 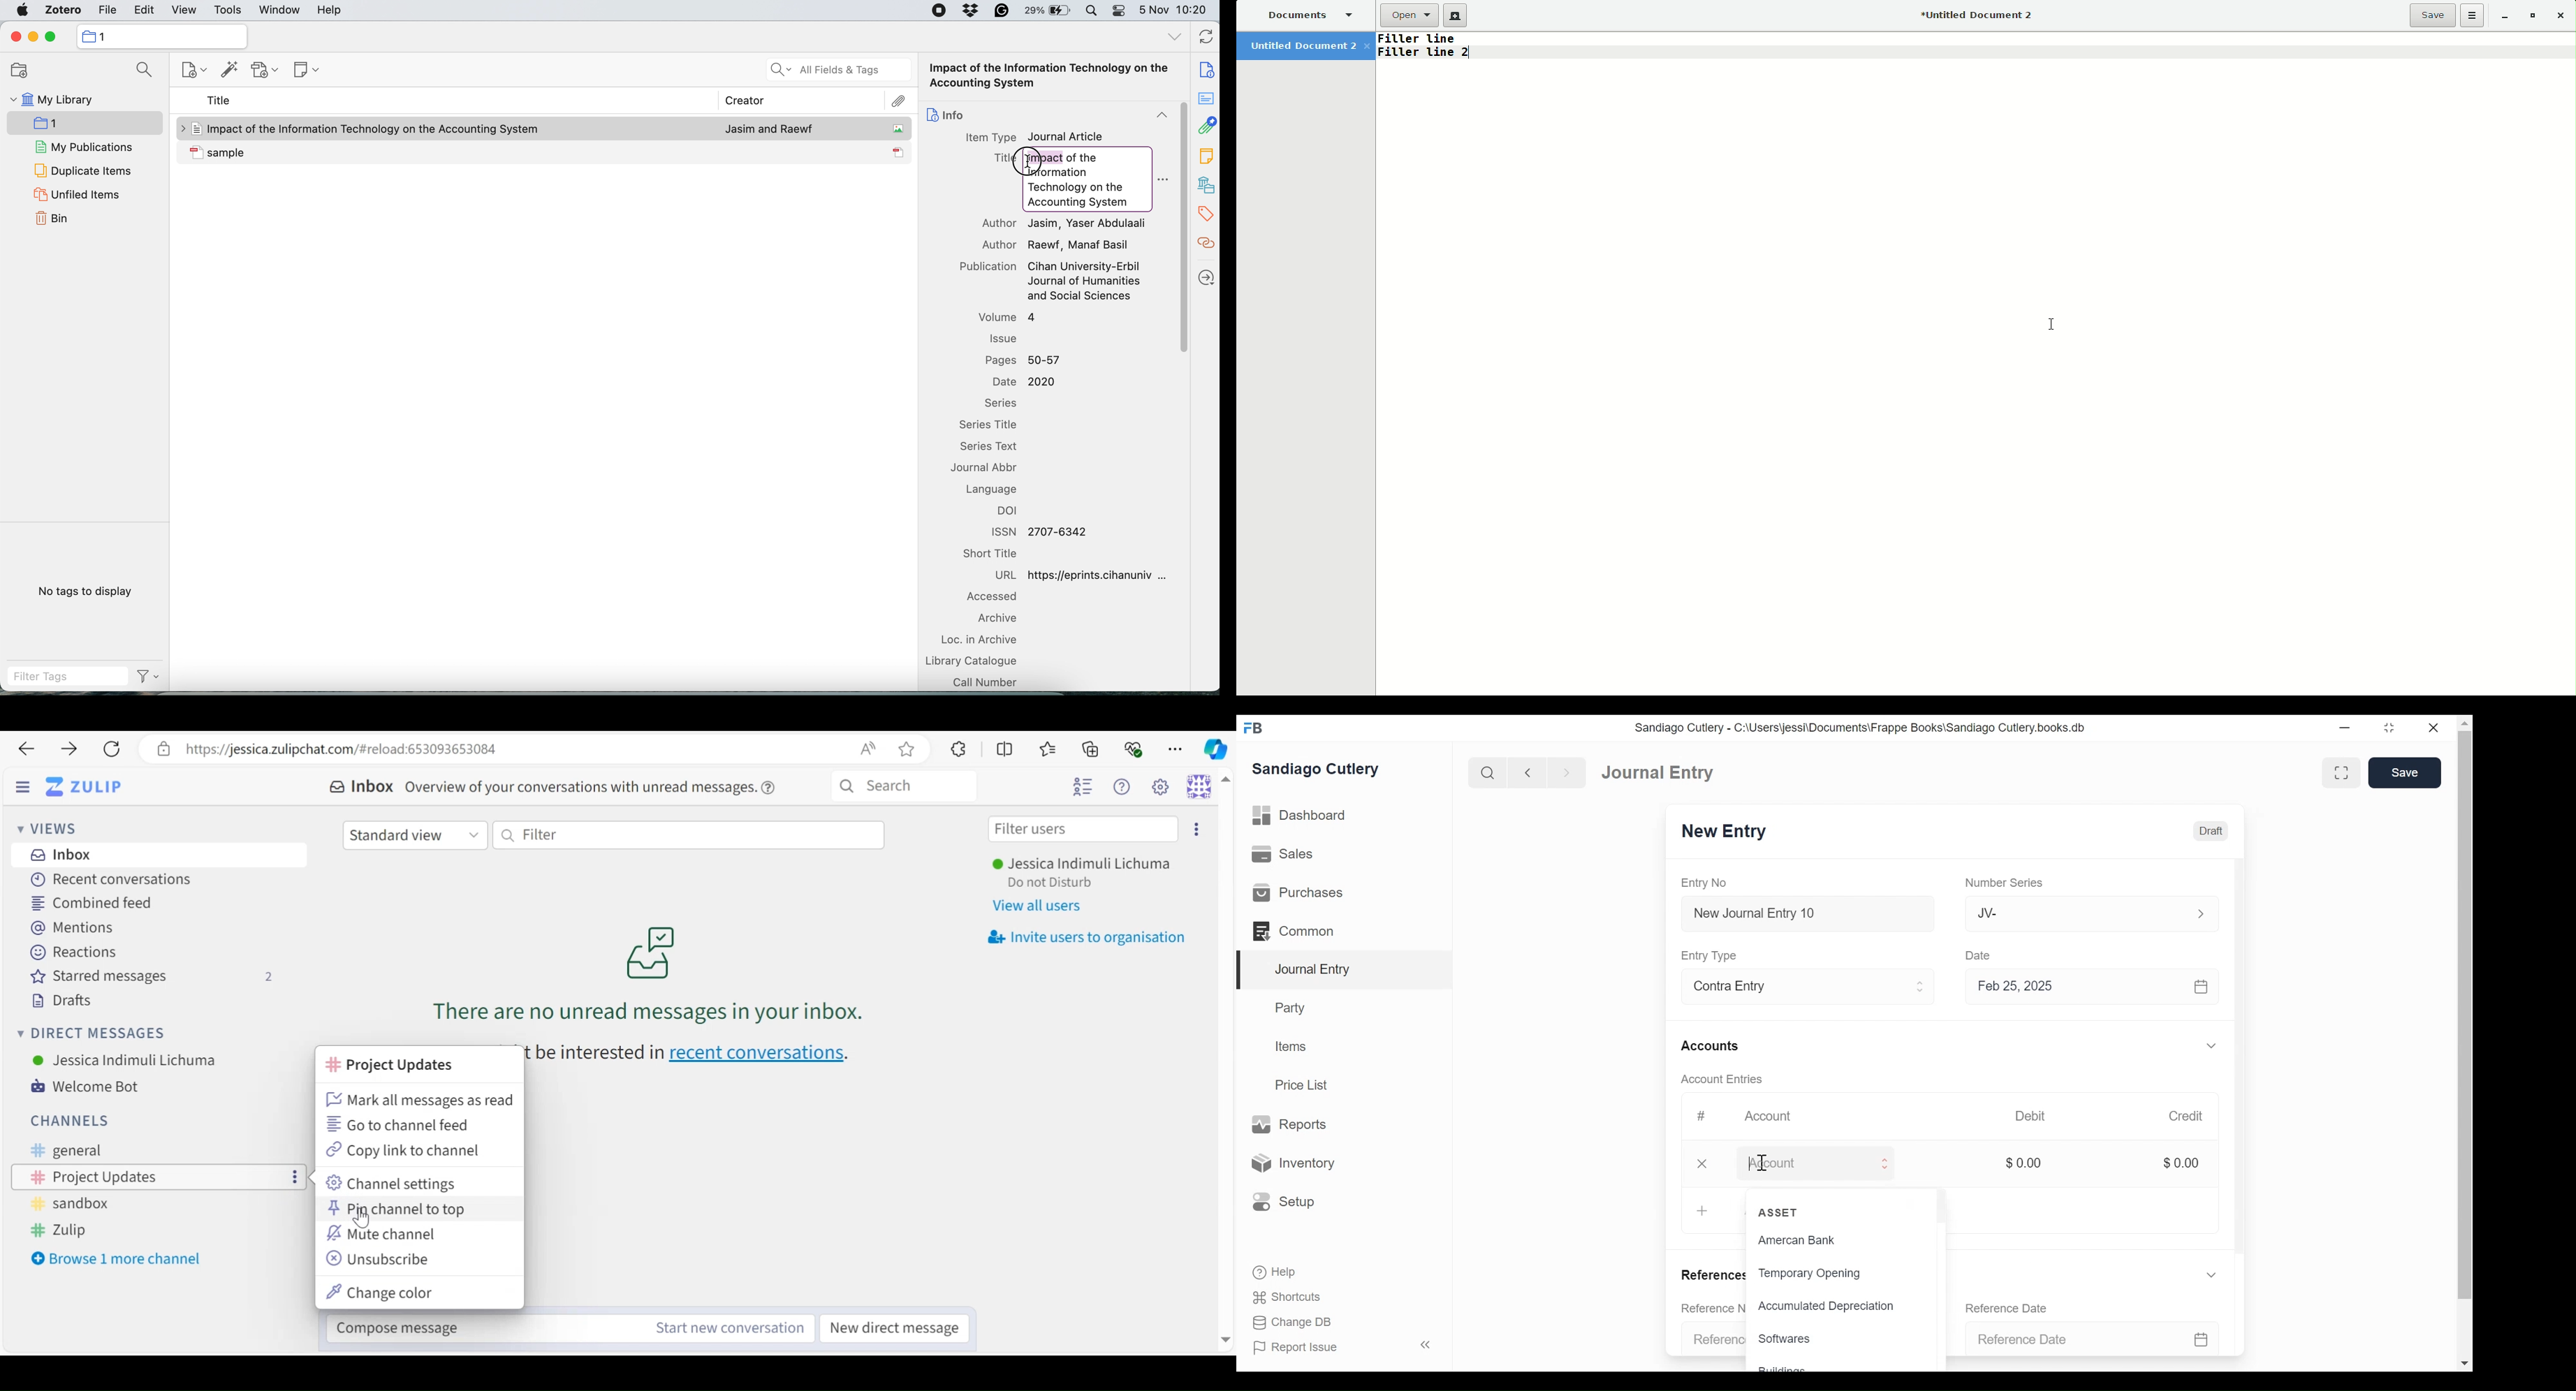 I want to click on info, so click(x=956, y=115).